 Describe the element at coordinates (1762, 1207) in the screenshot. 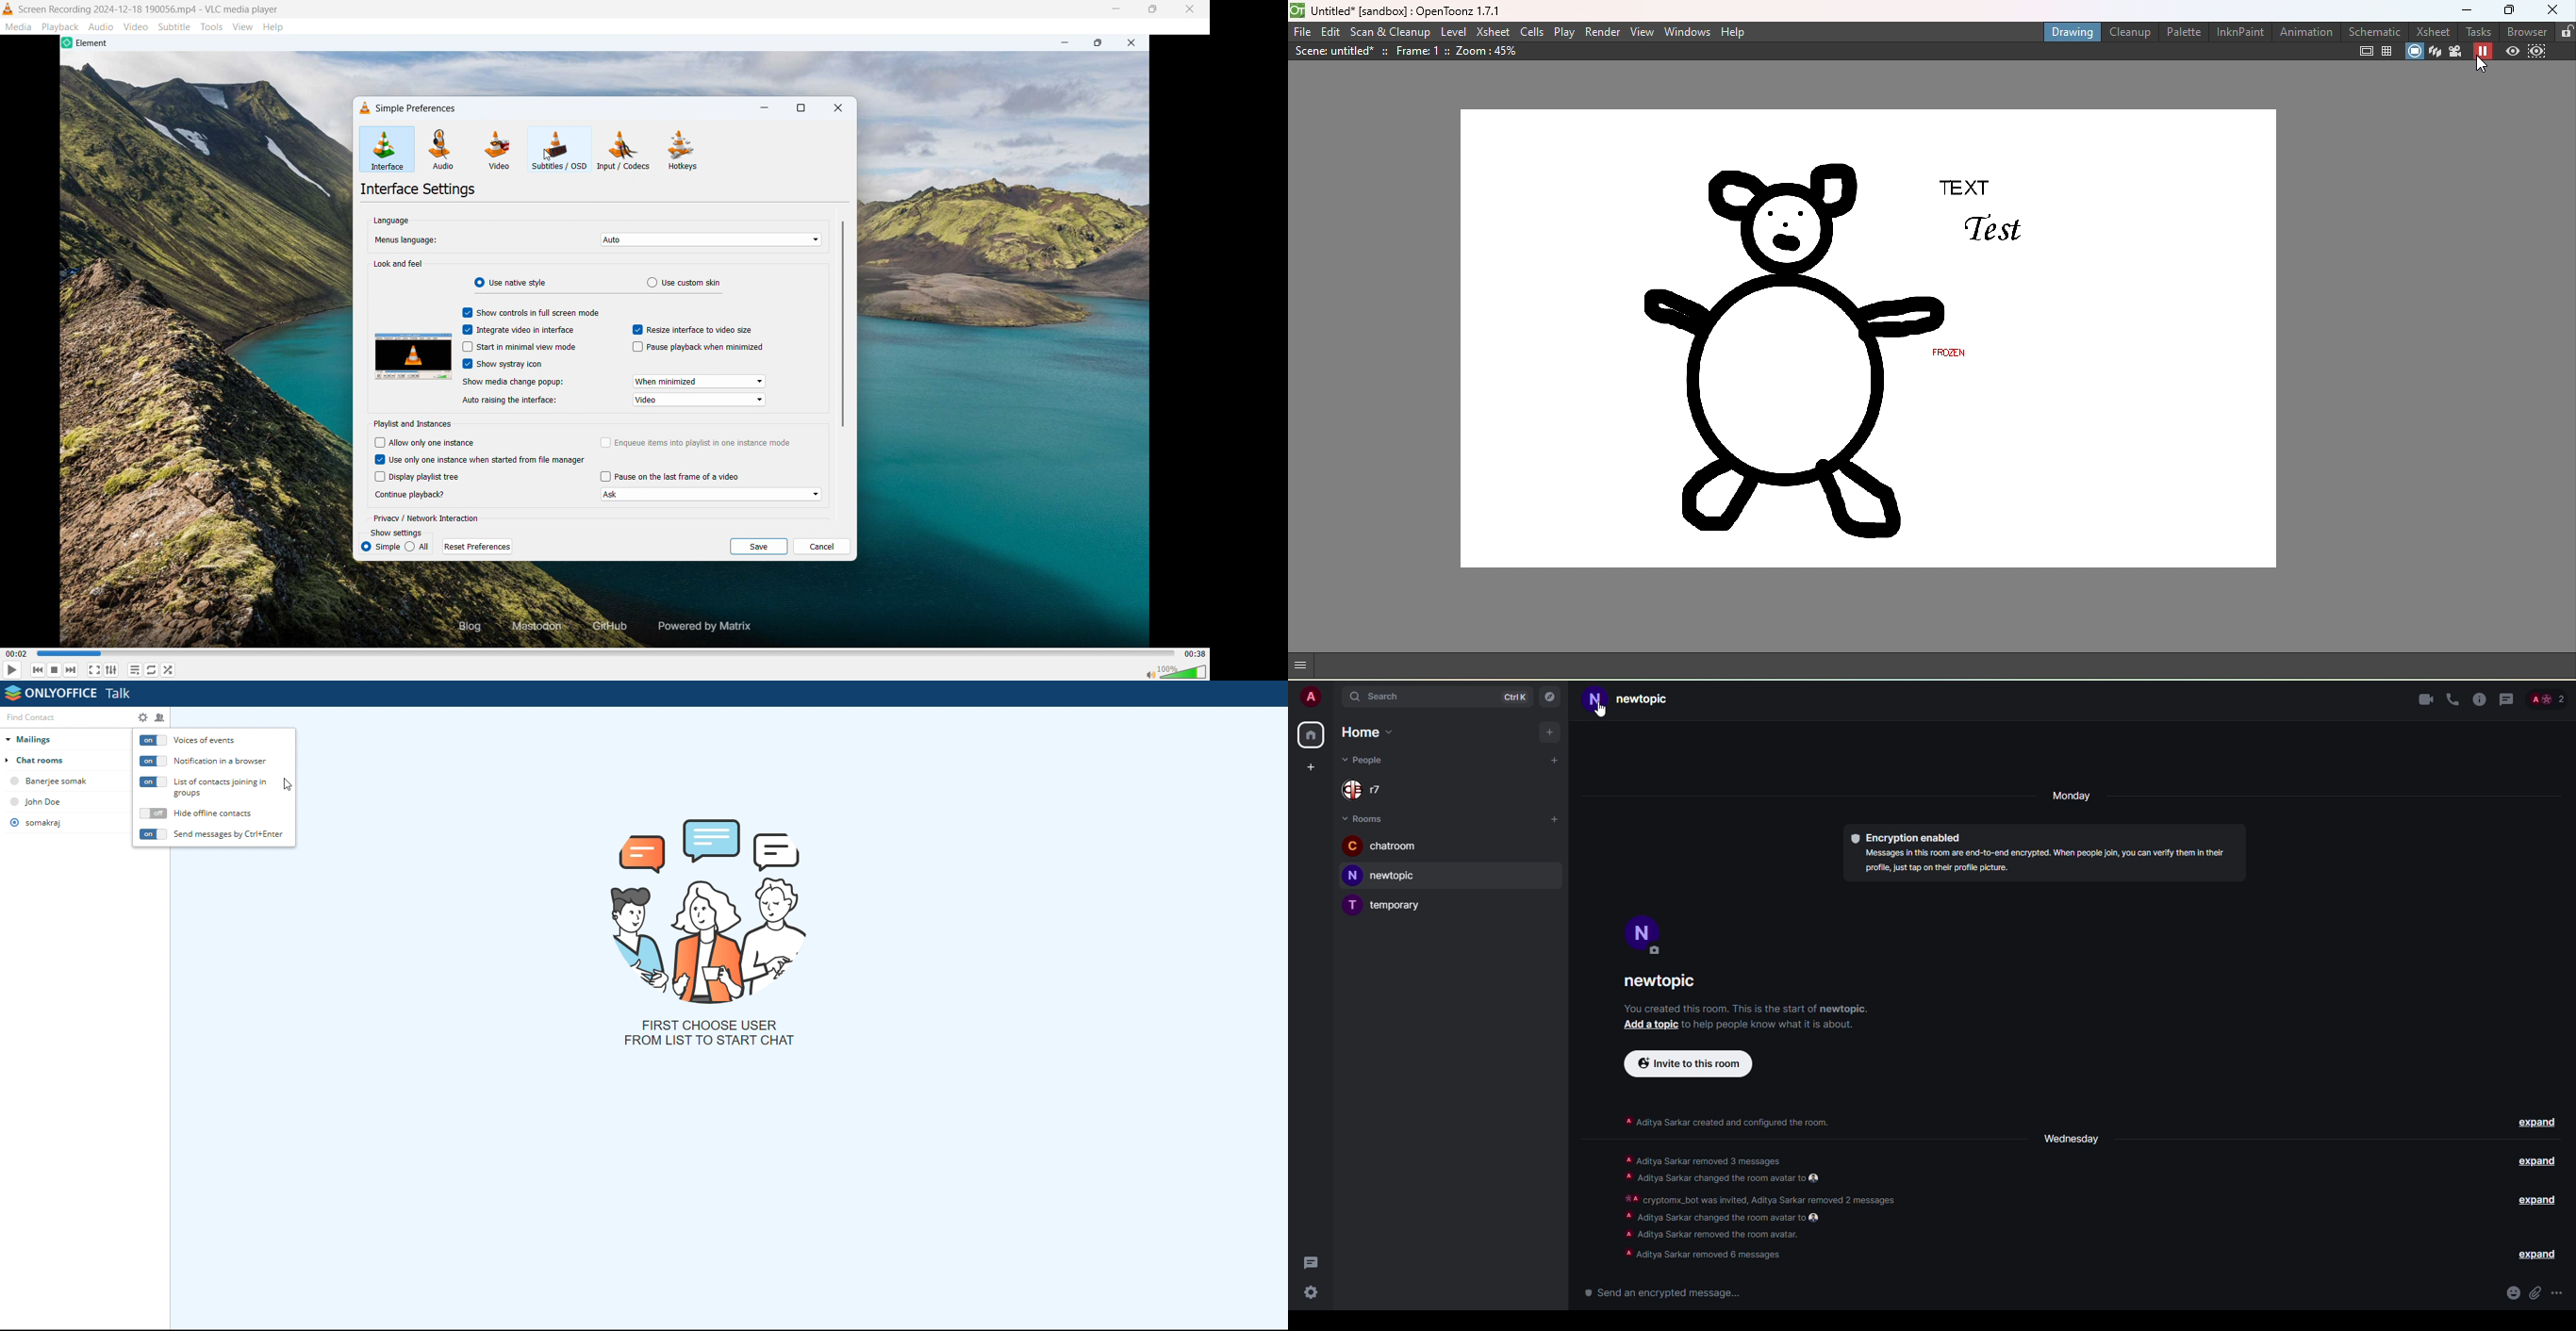

I see `A Aditya Sarkar removed 3 messages

A Aditya Sarkar changed the room avatar to #8)

#4 cryptomx_bot was invited, Aditya Sarkar removed 2 messages
A Aditya Sarkar changed the room avatar to 6

A Aditya Sarkar removed the room avatar.

A Aditya Sarkar removed 6 messages` at that location.